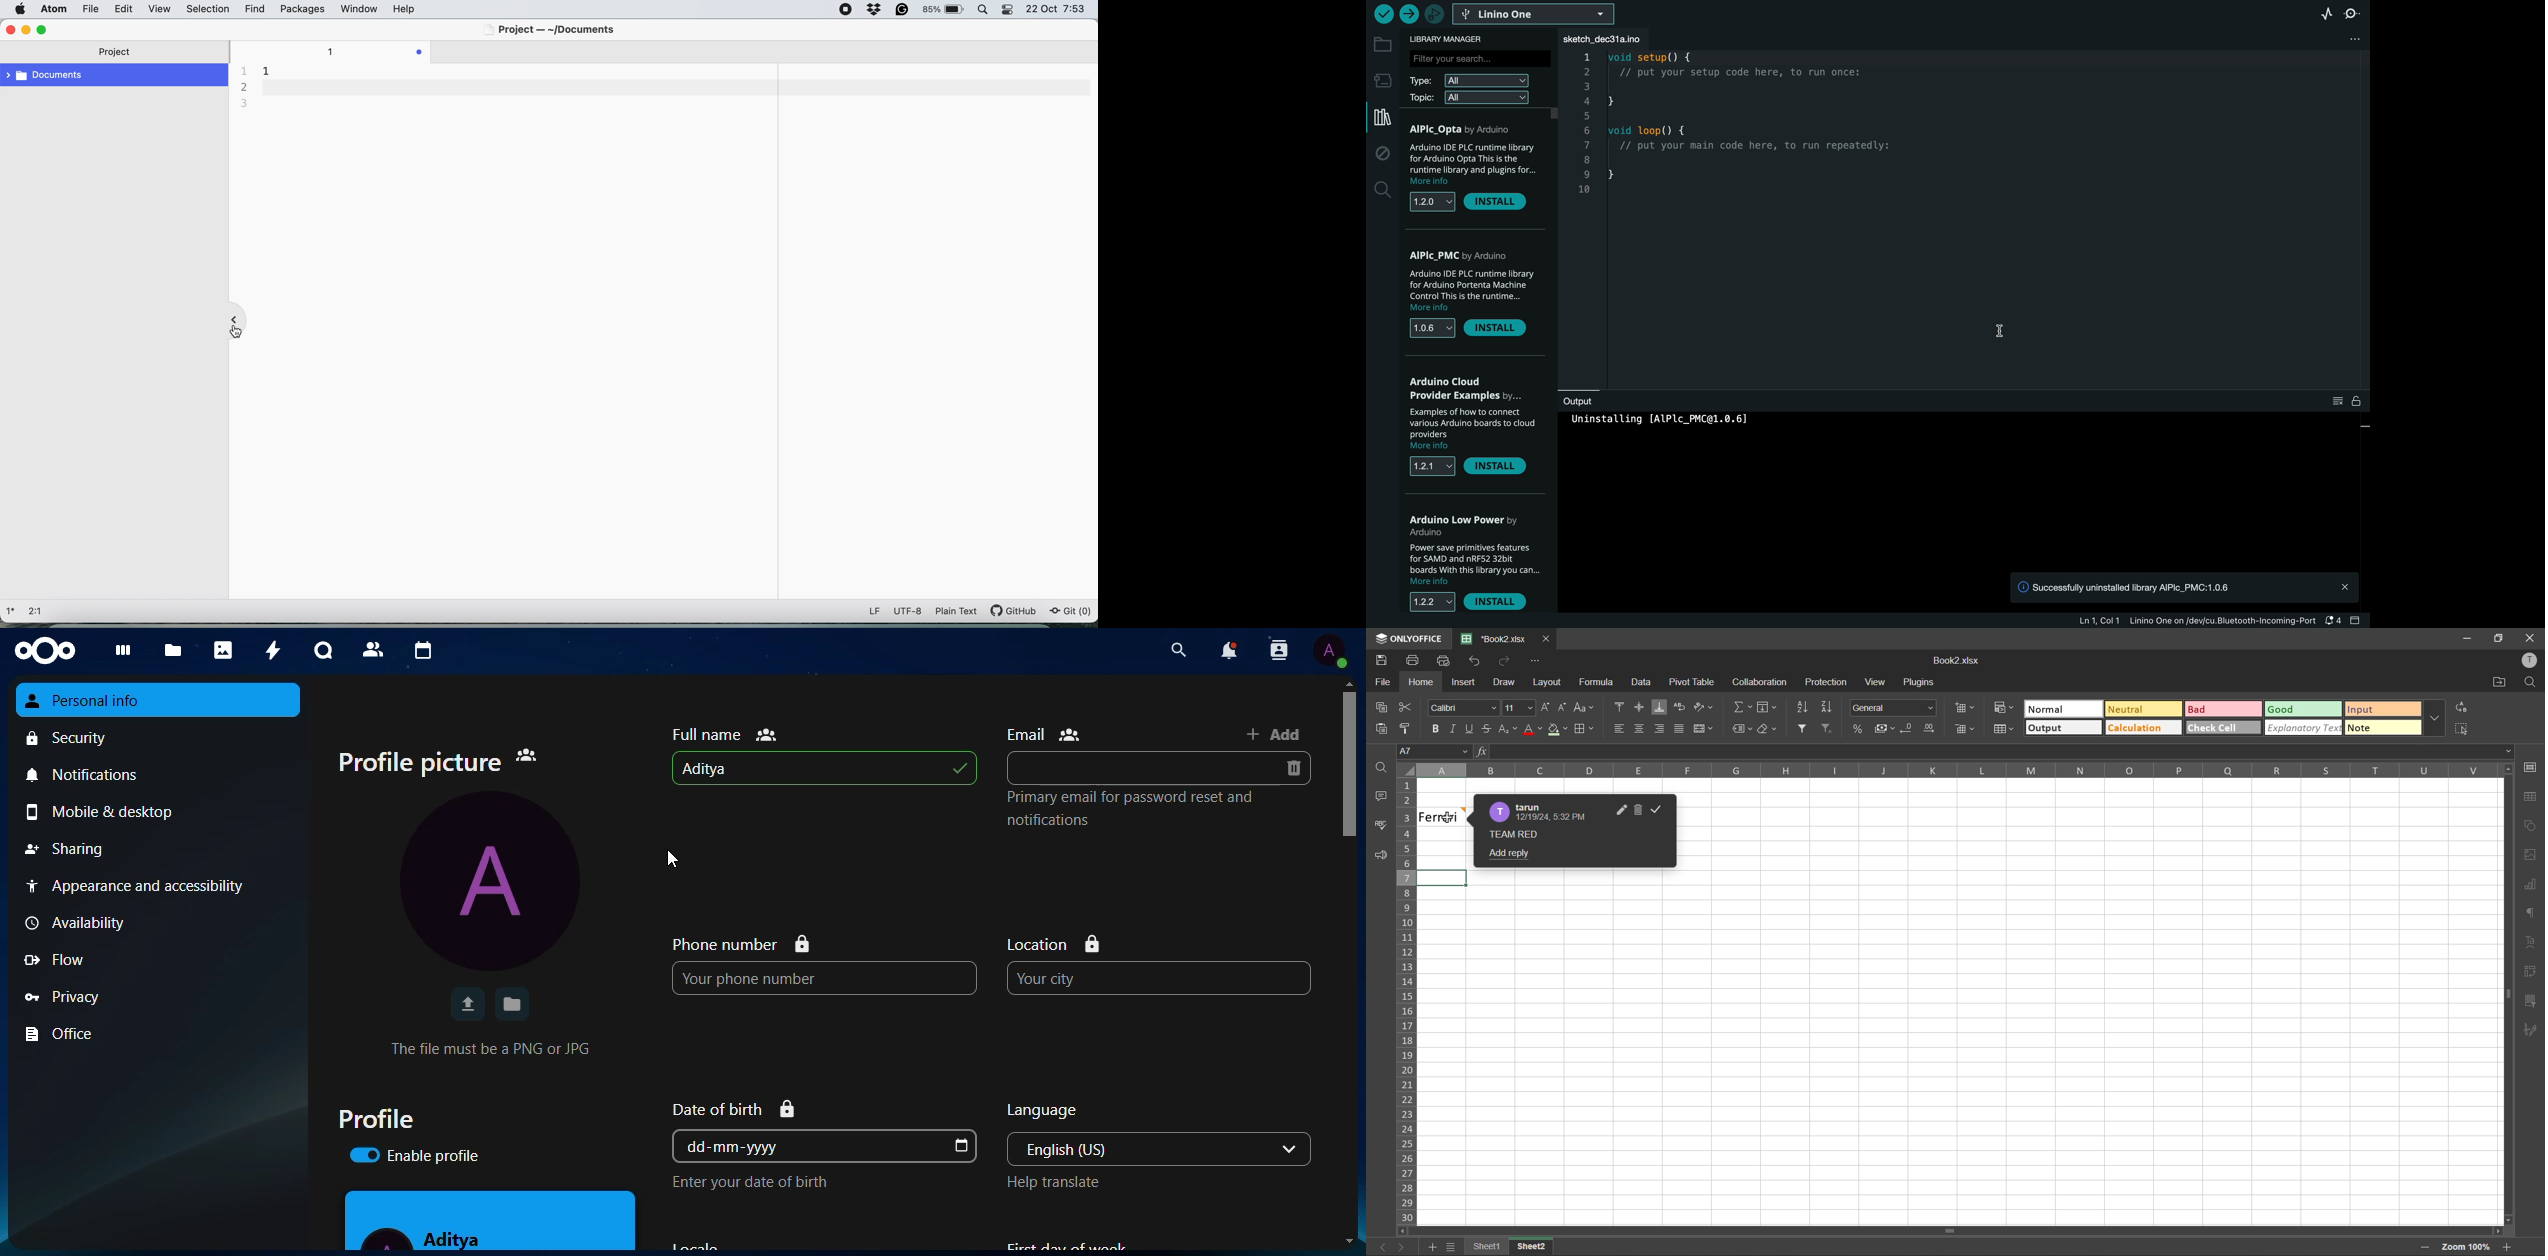 This screenshot has height=1260, width=2548. What do you see at coordinates (1140, 768) in the screenshot?
I see `email input box` at bounding box center [1140, 768].